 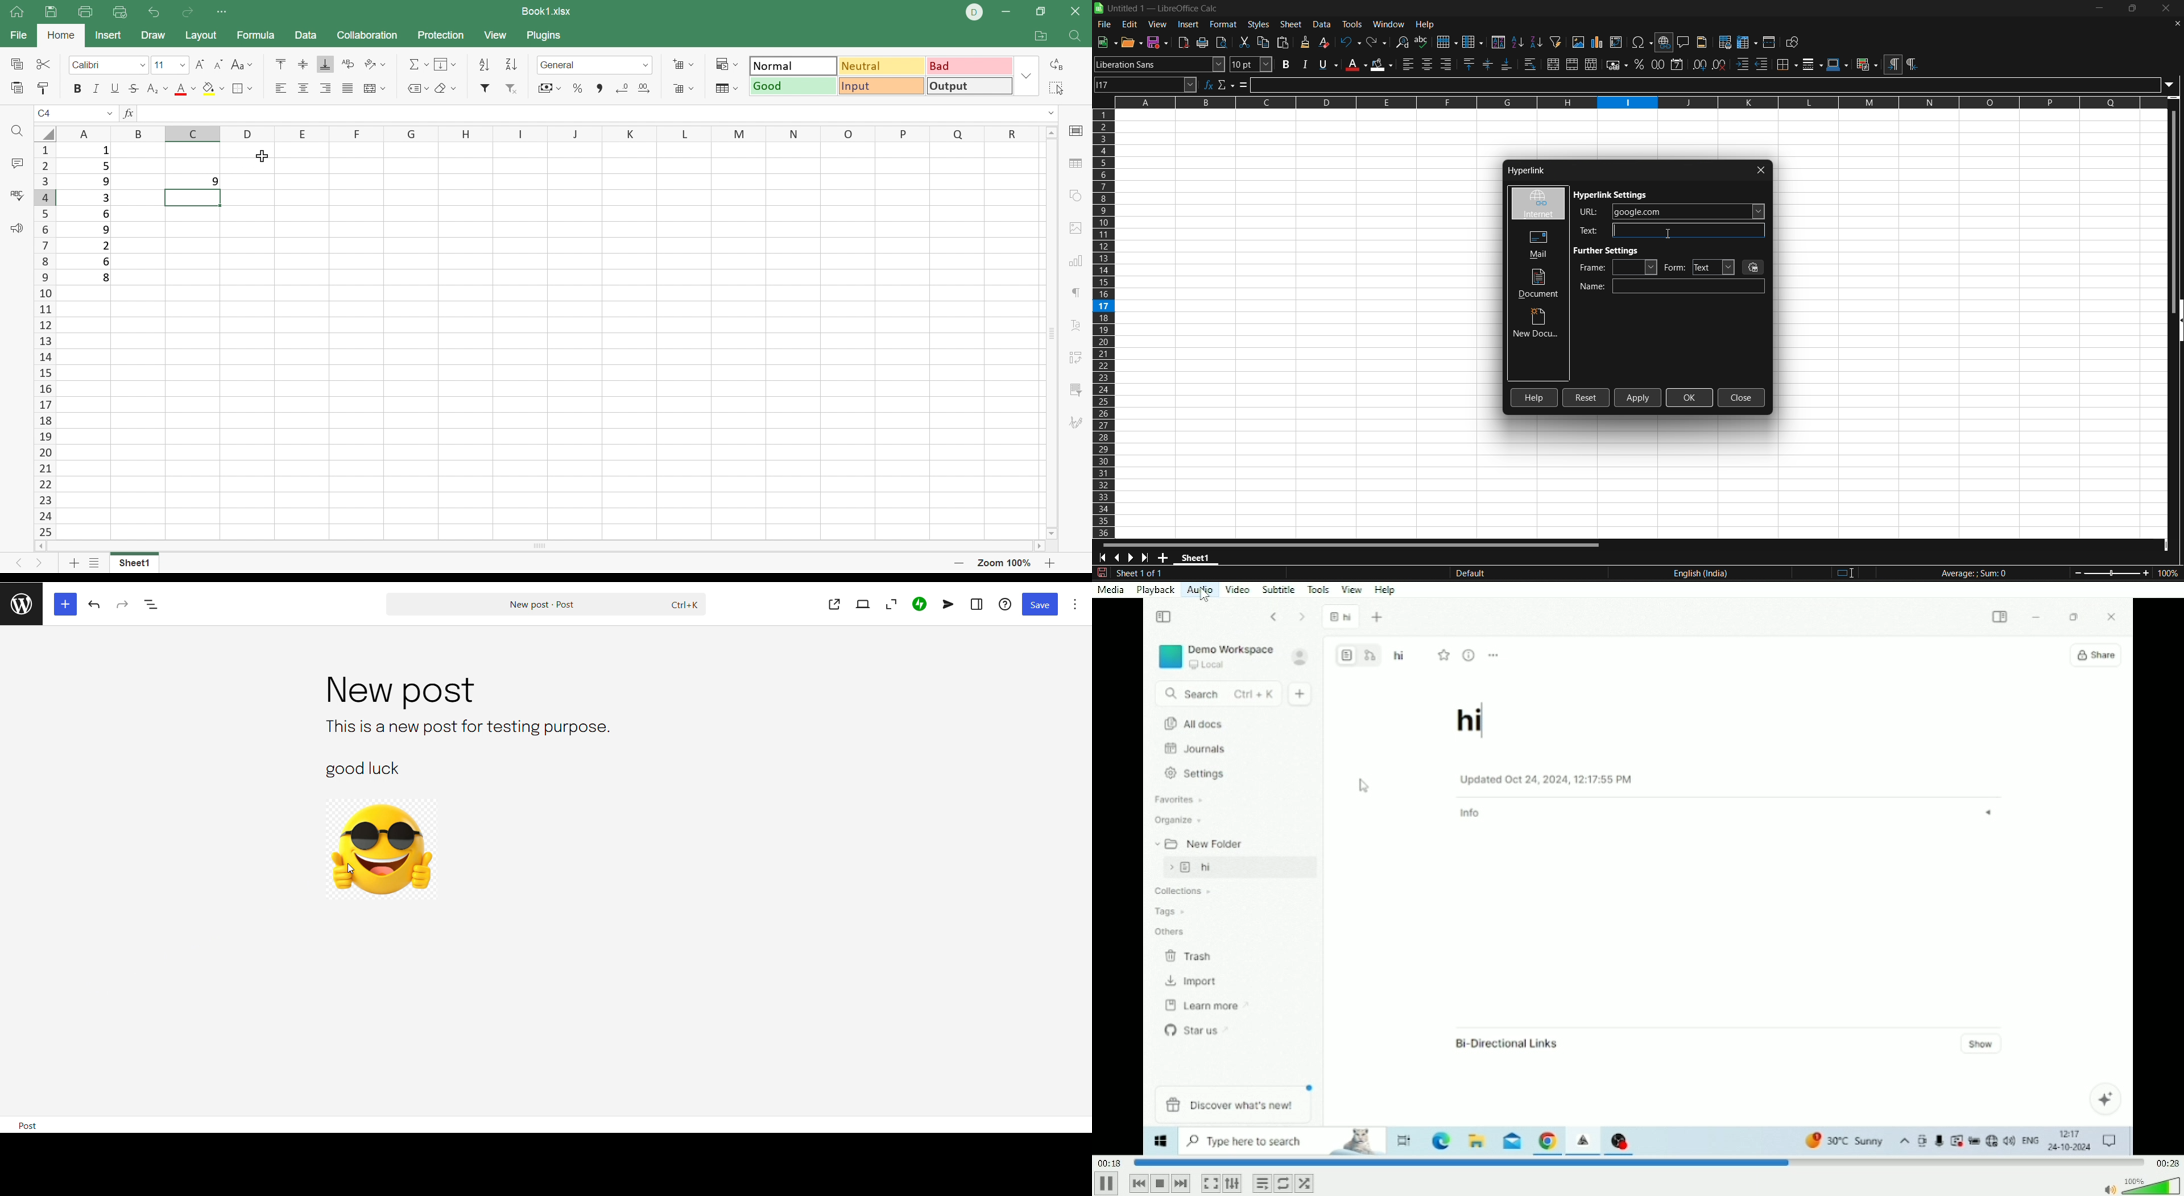 I want to click on Format table as template, so click(x=726, y=90).